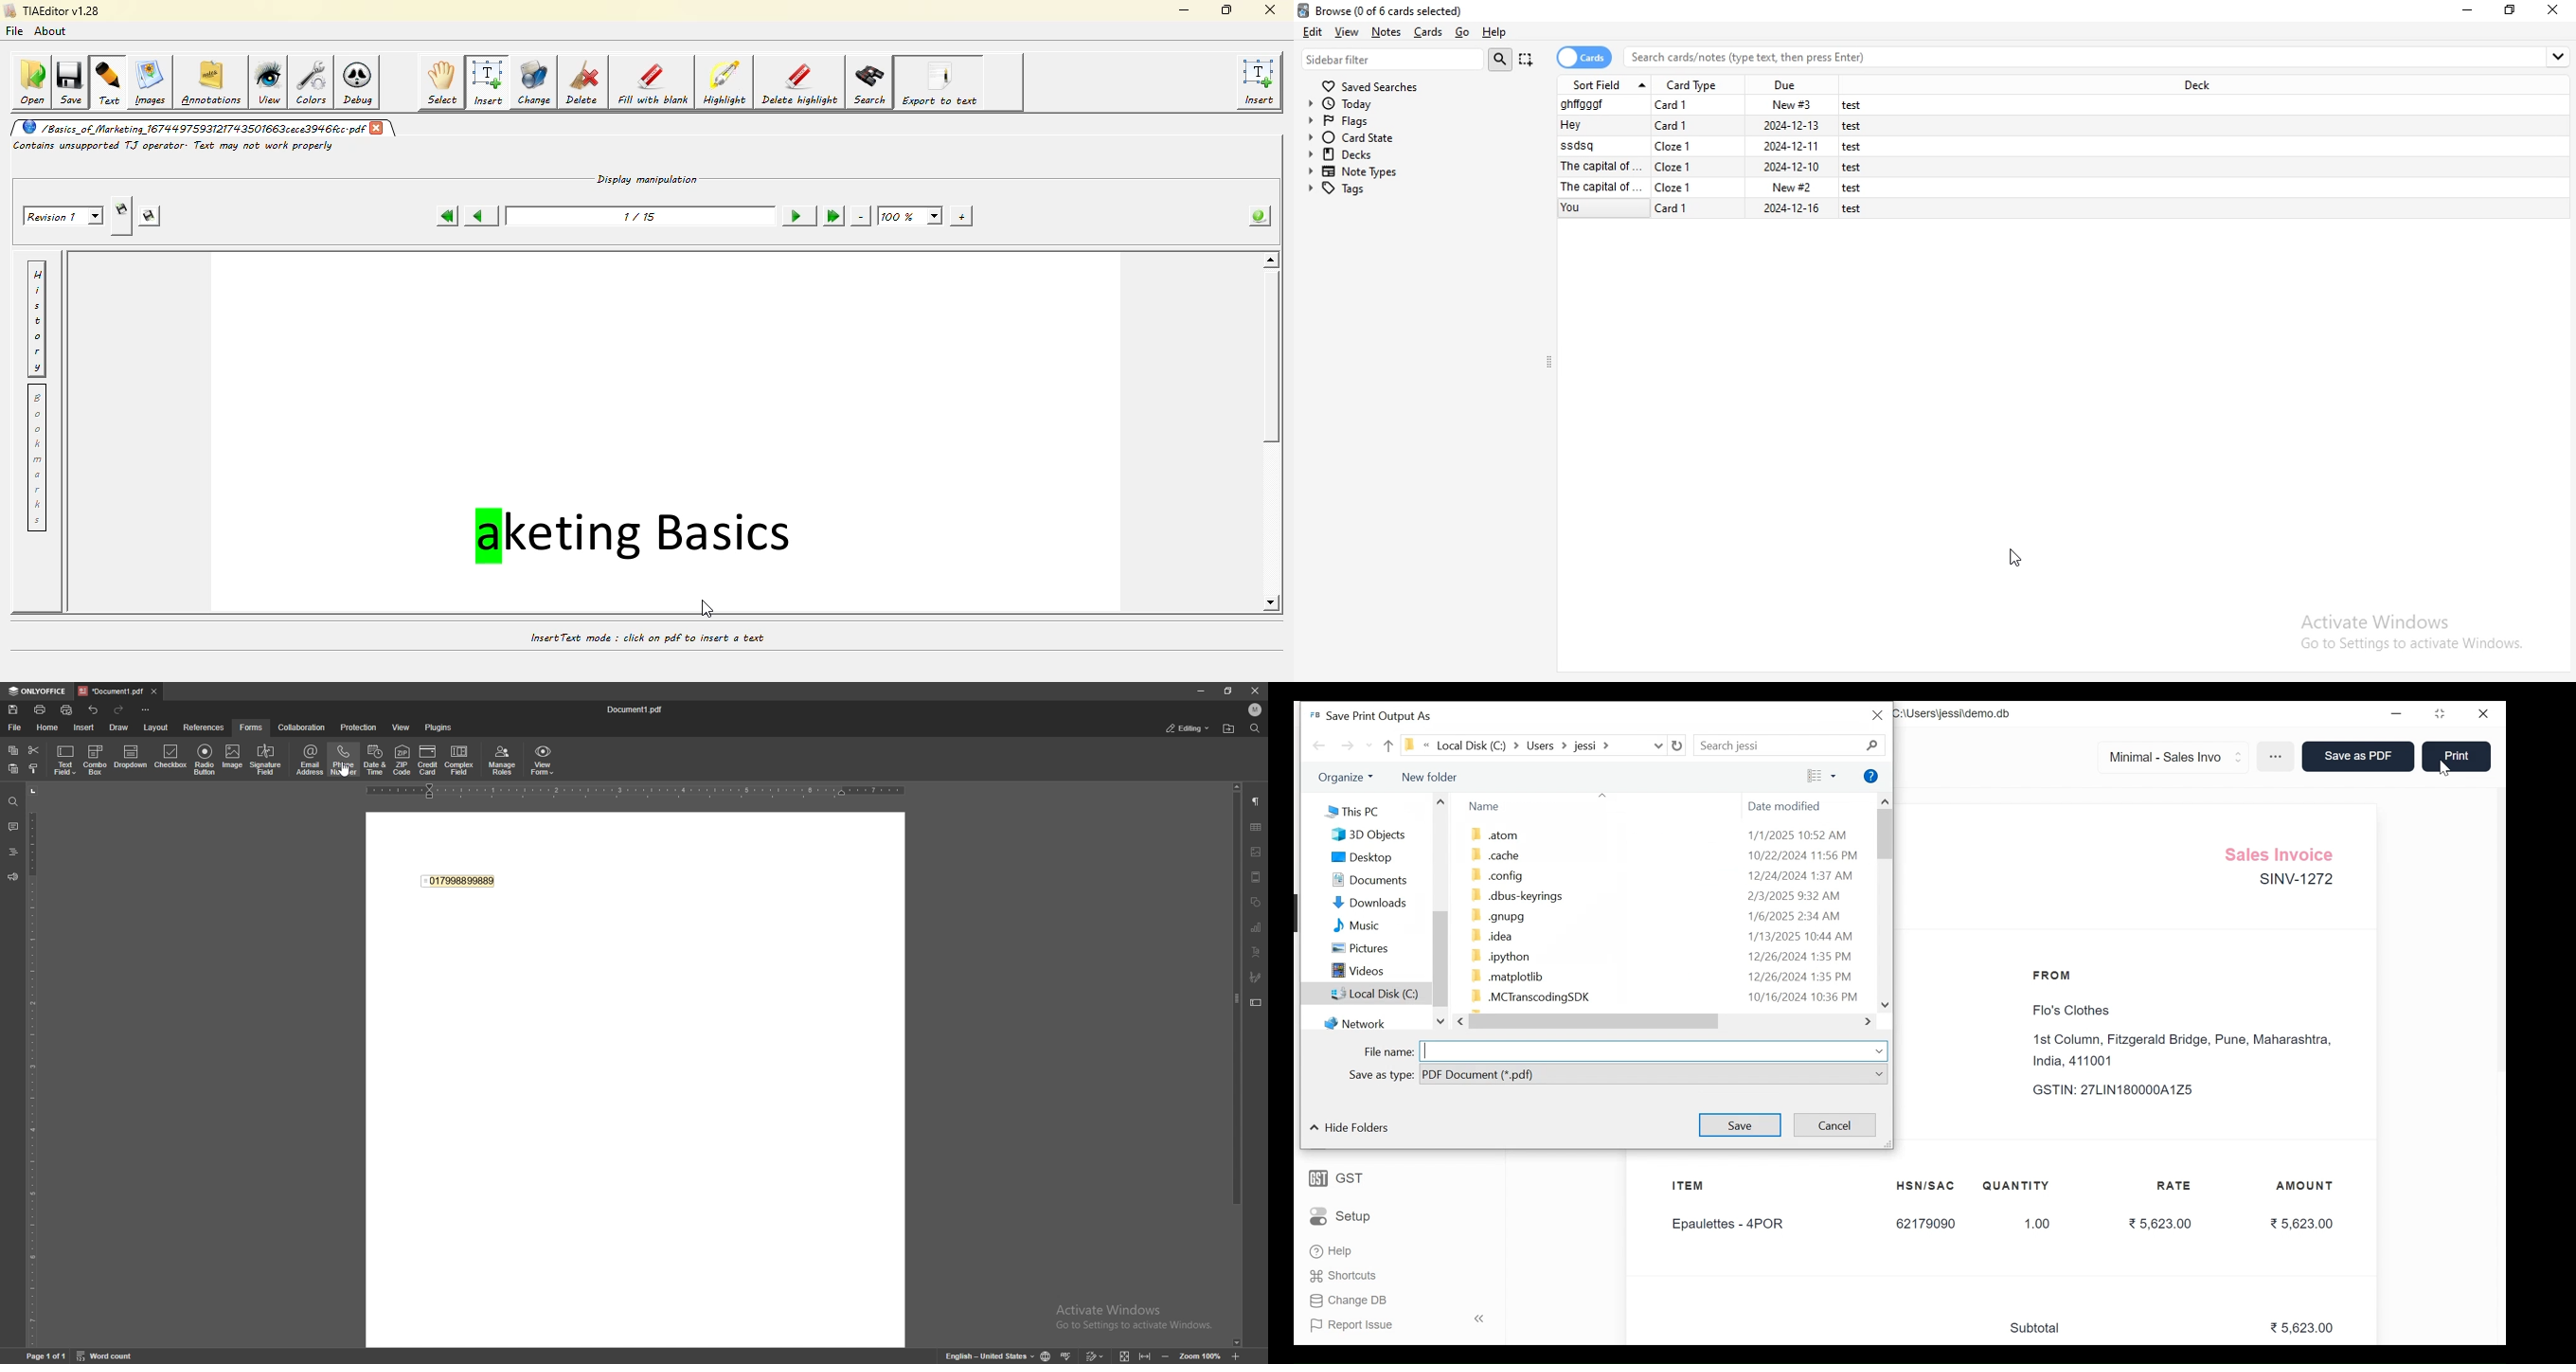 The width and height of the screenshot is (2576, 1372). Describe the element at coordinates (1868, 1023) in the screenshot. I see `Expand` at that location.